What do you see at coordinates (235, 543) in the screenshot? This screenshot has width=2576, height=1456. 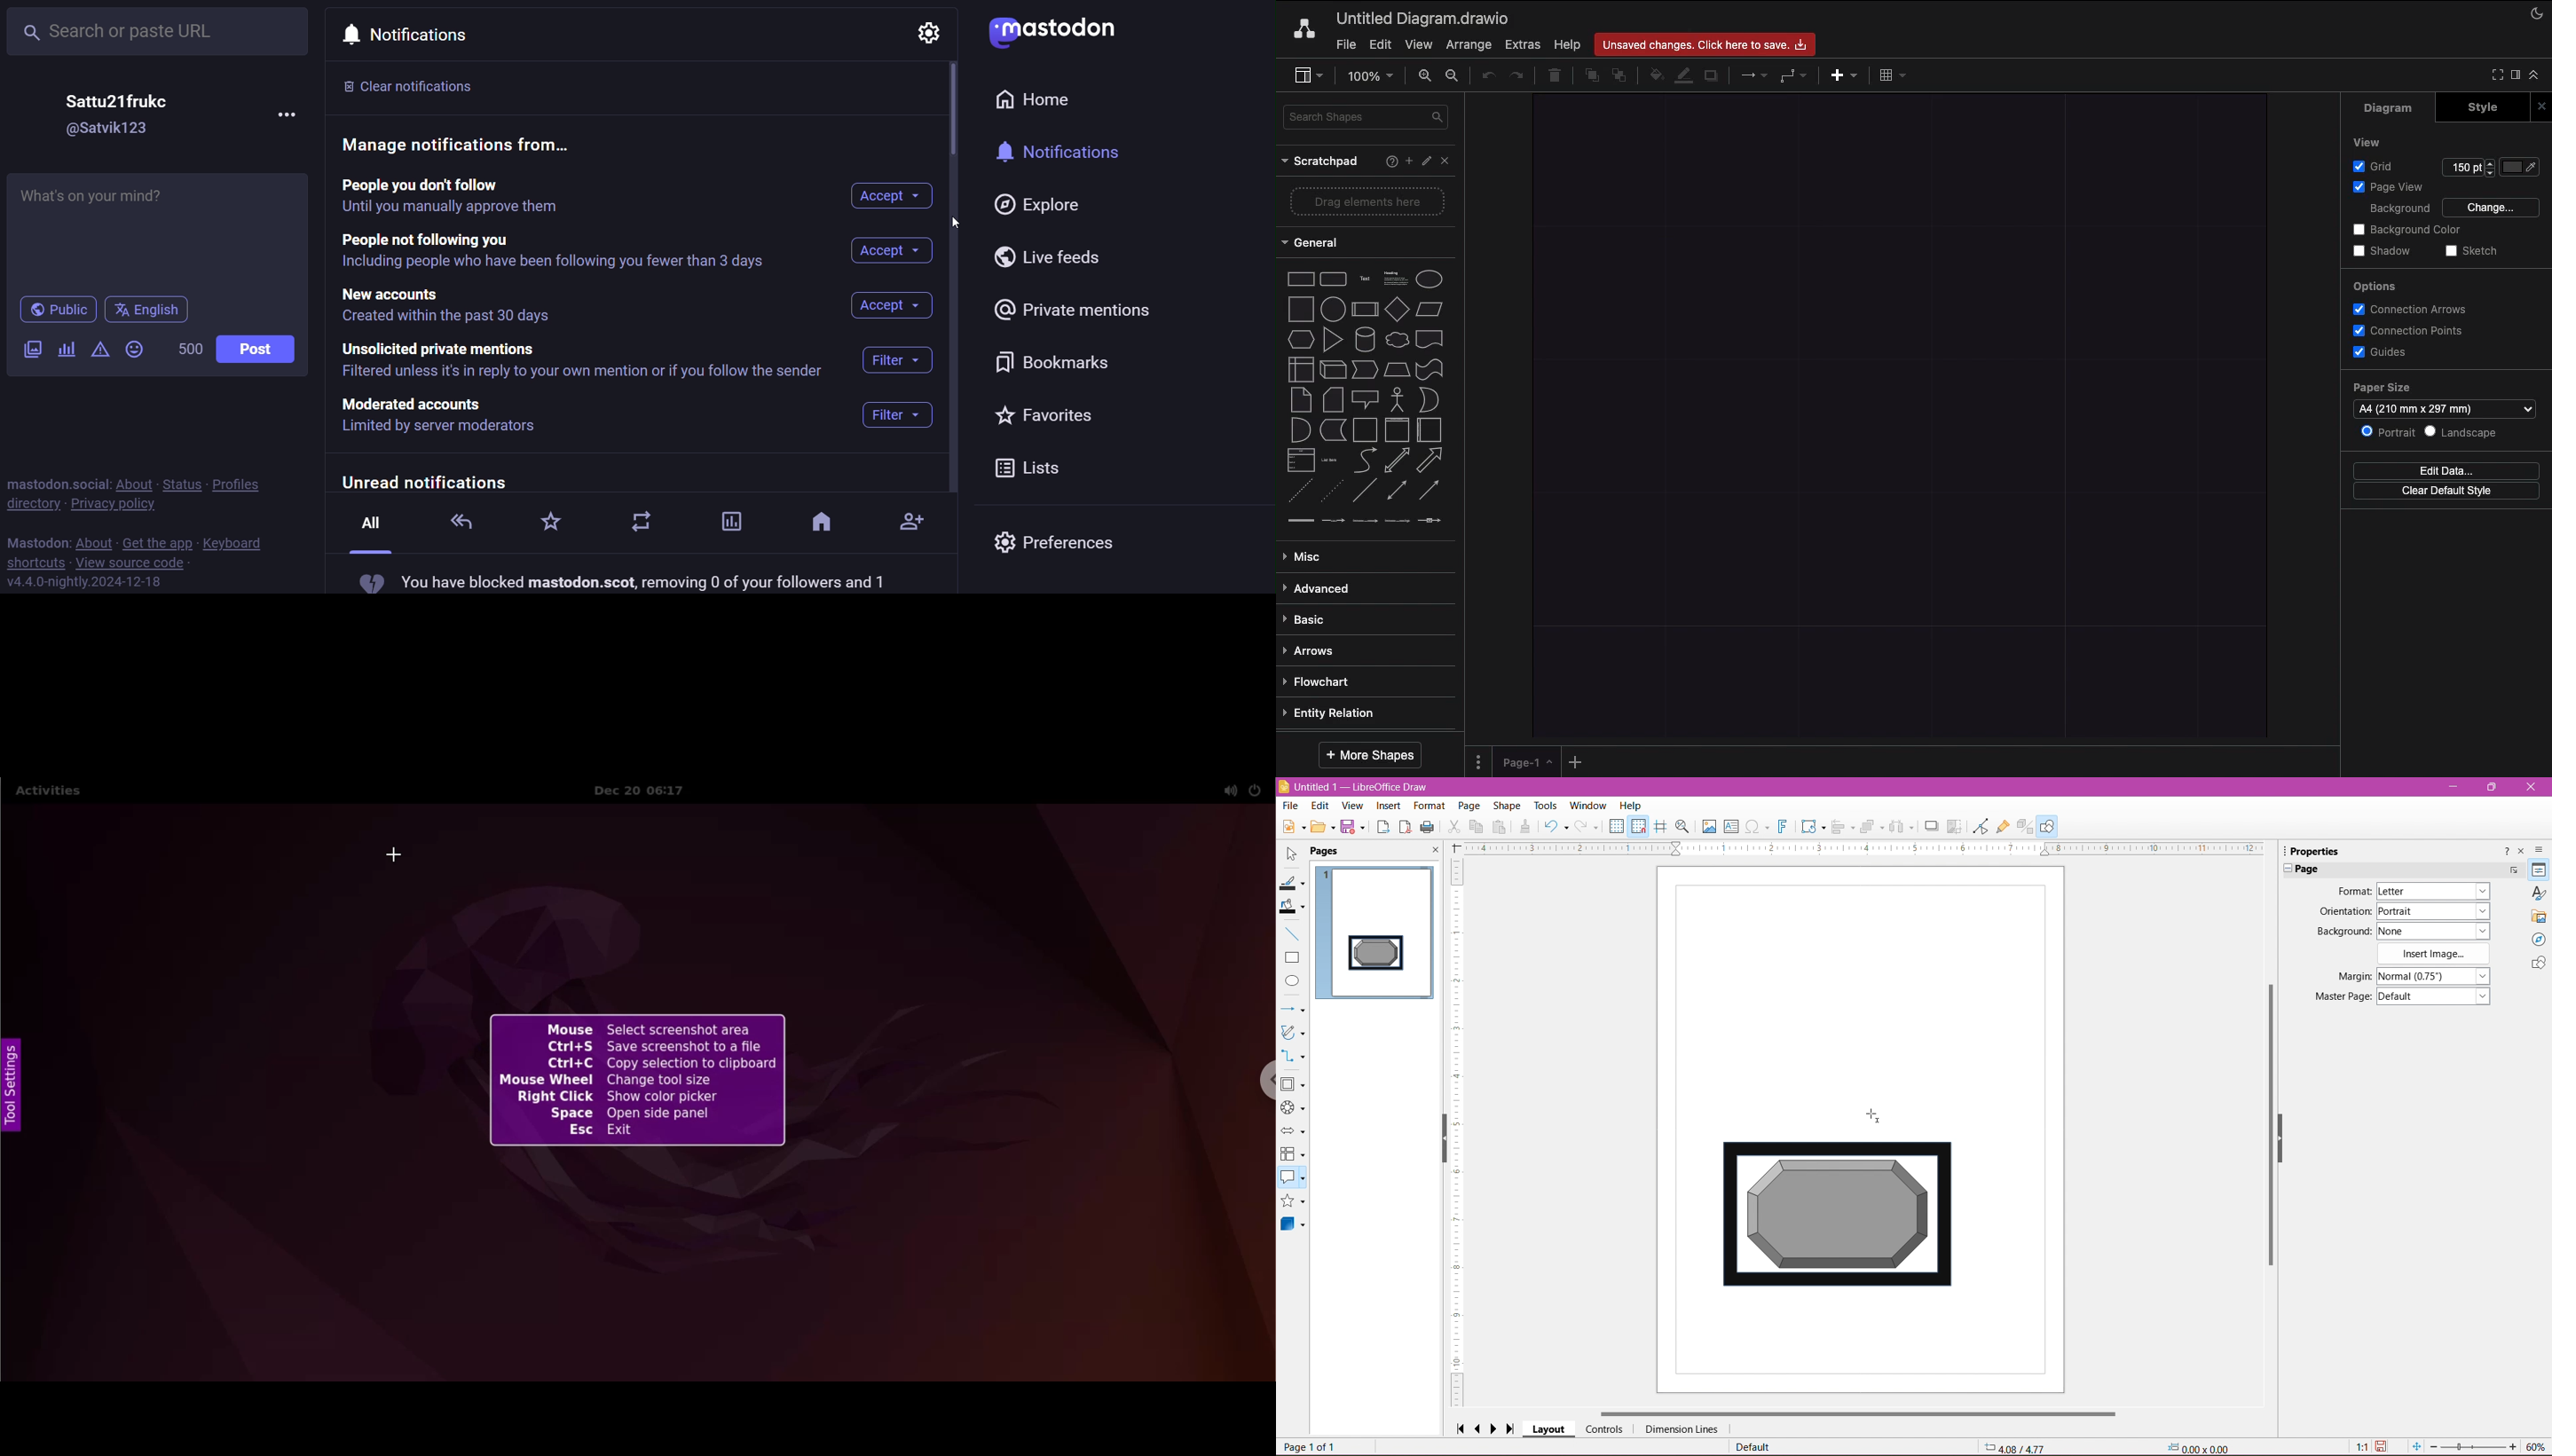 I see `keyboard` at bounding box center [235, 543].